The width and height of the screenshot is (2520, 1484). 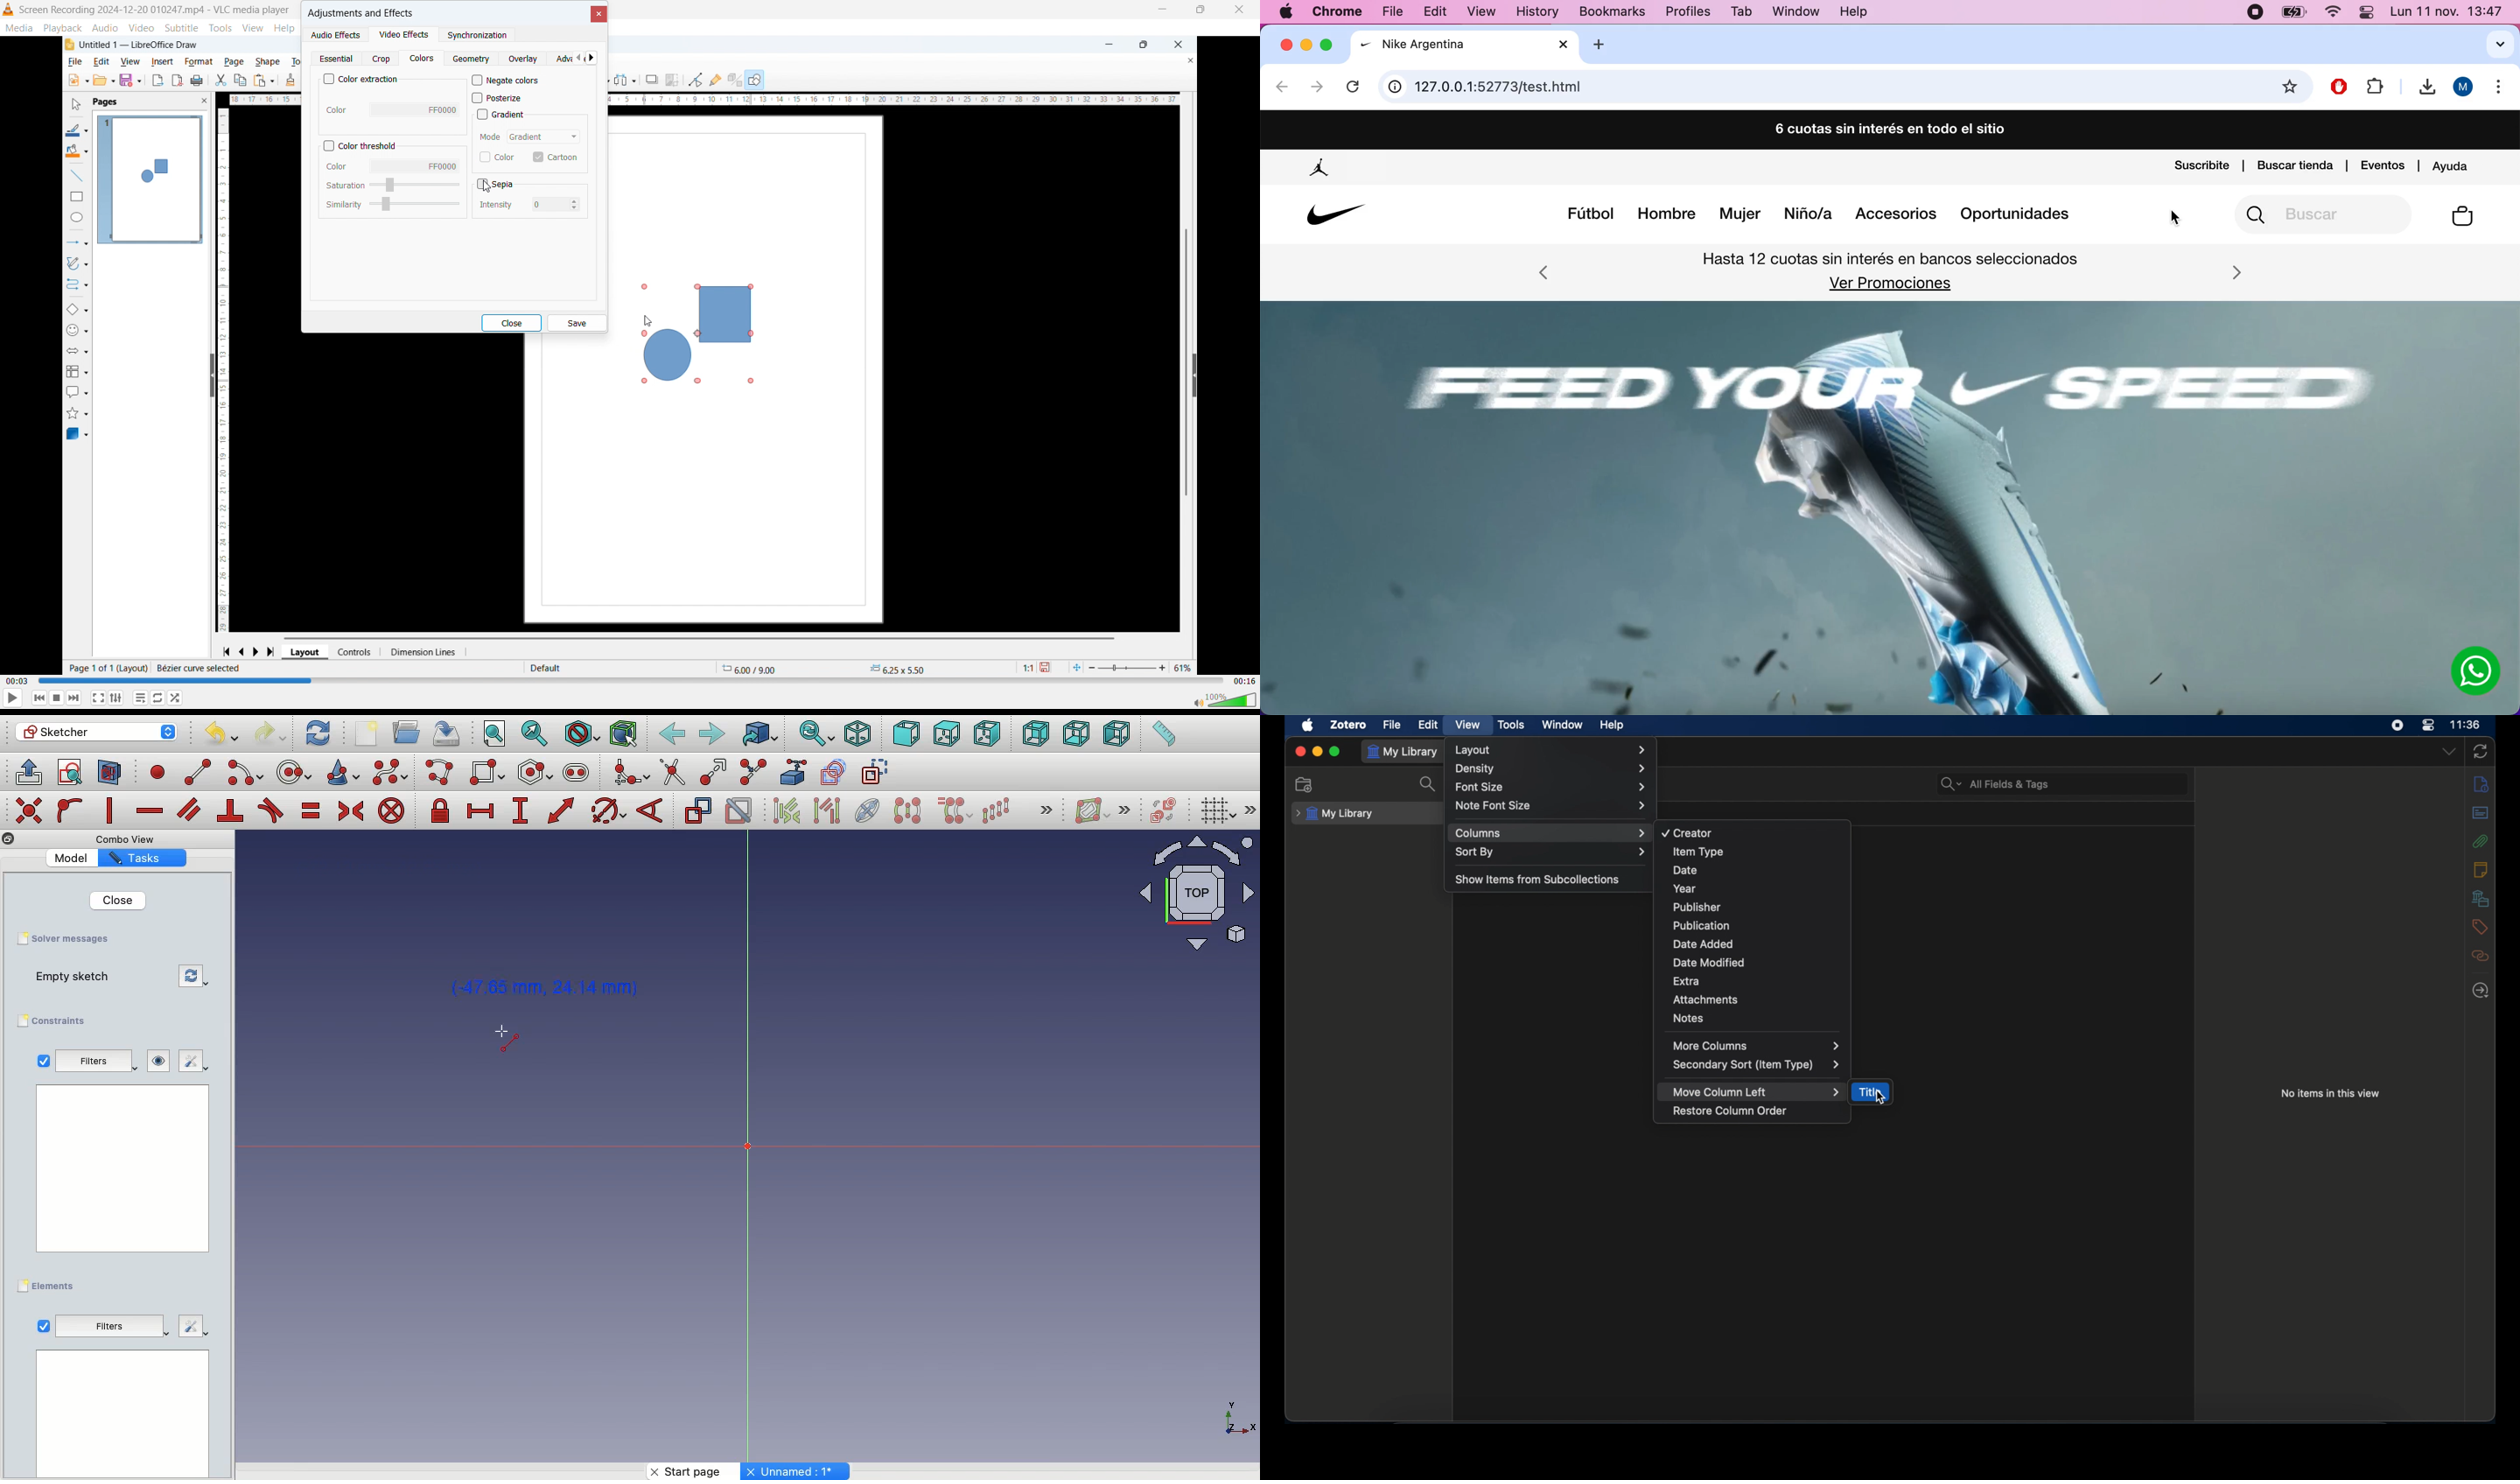 I want to click on Shopping bag, so click(x=2463, y=218).